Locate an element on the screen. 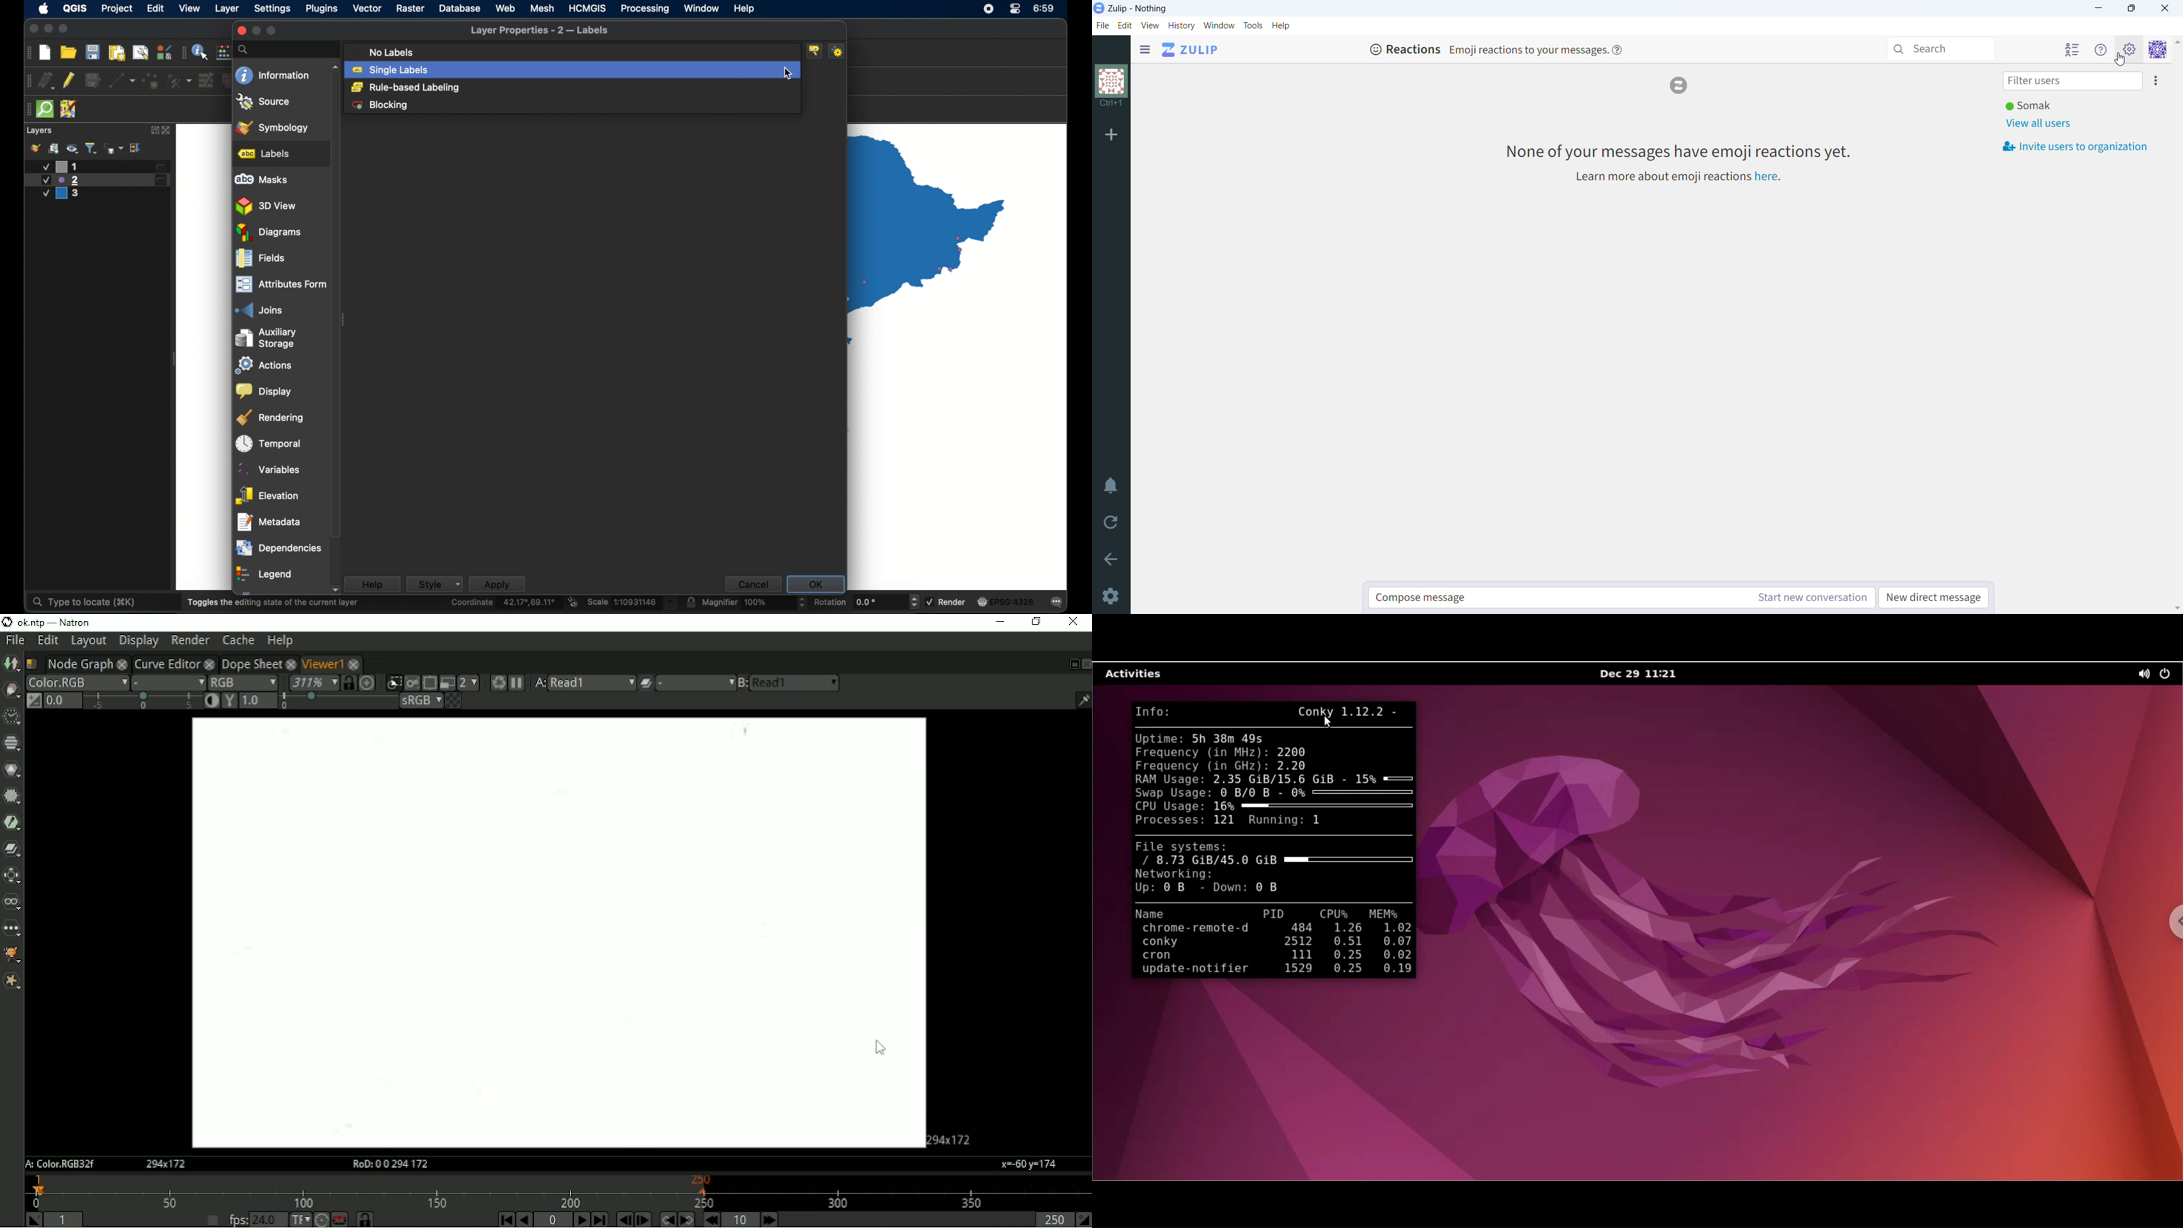  Render is located at coordinates (191, 640).